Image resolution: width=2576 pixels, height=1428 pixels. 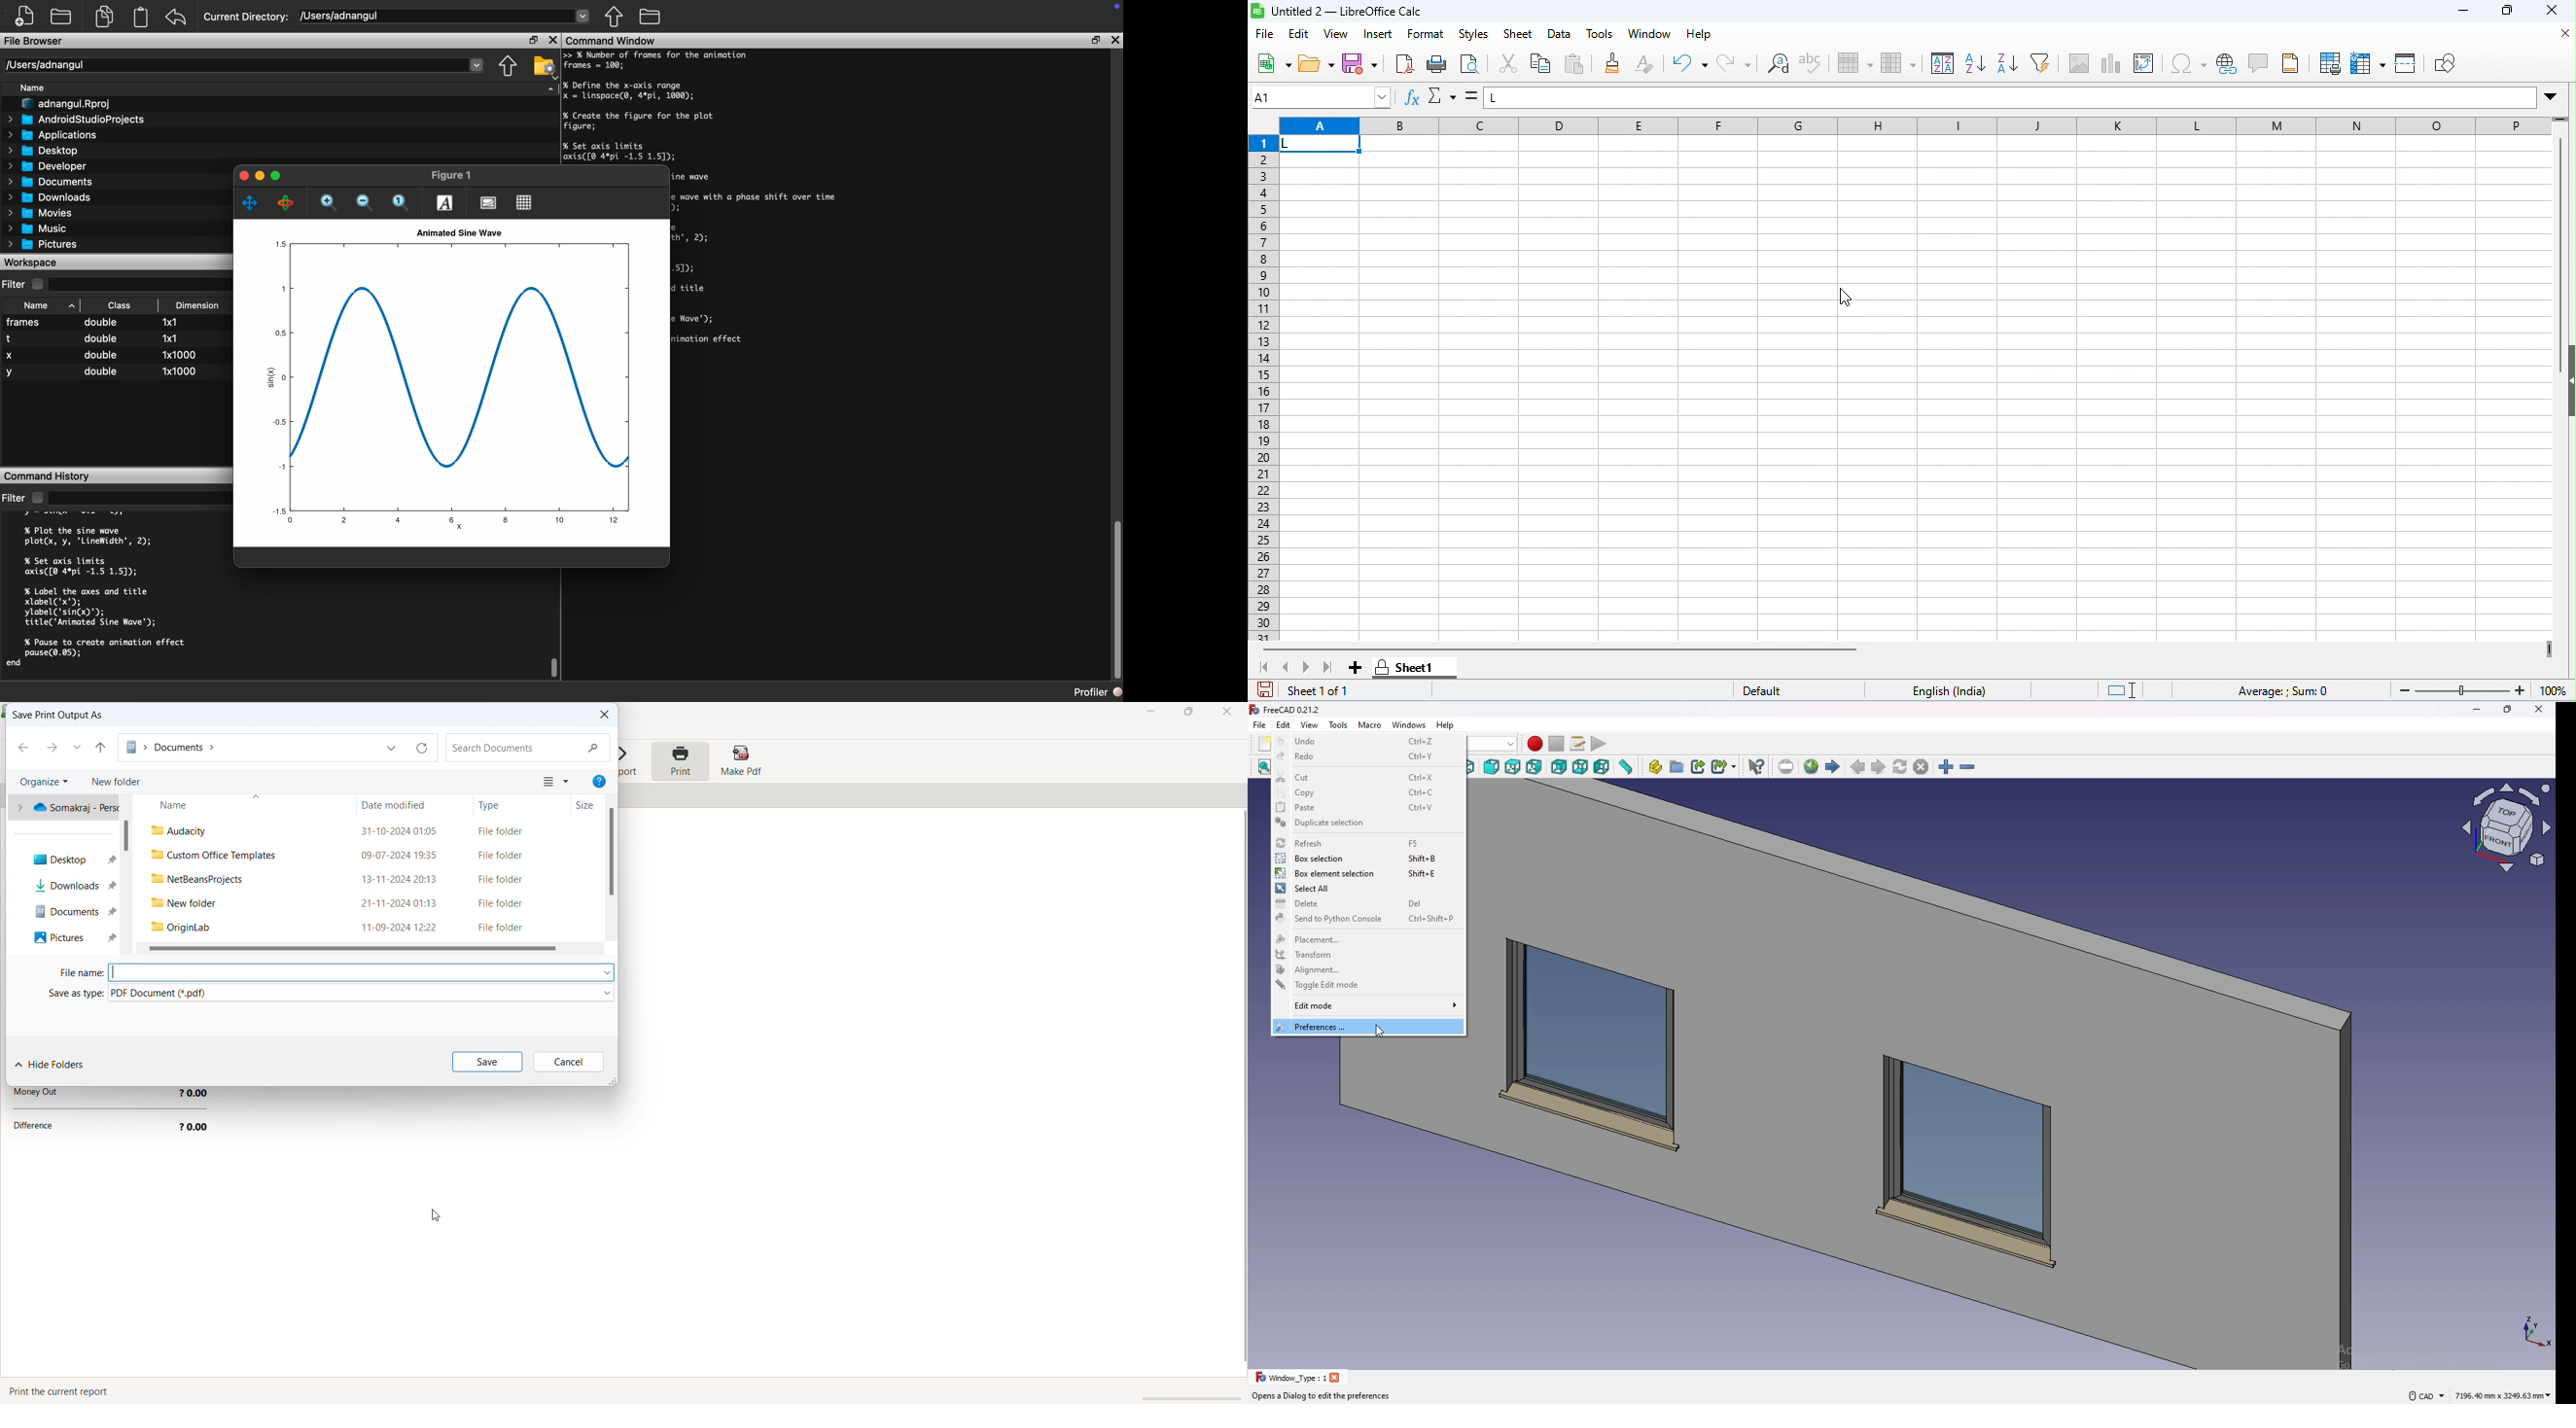 I want to click on help, so click(x=1445, y=725).